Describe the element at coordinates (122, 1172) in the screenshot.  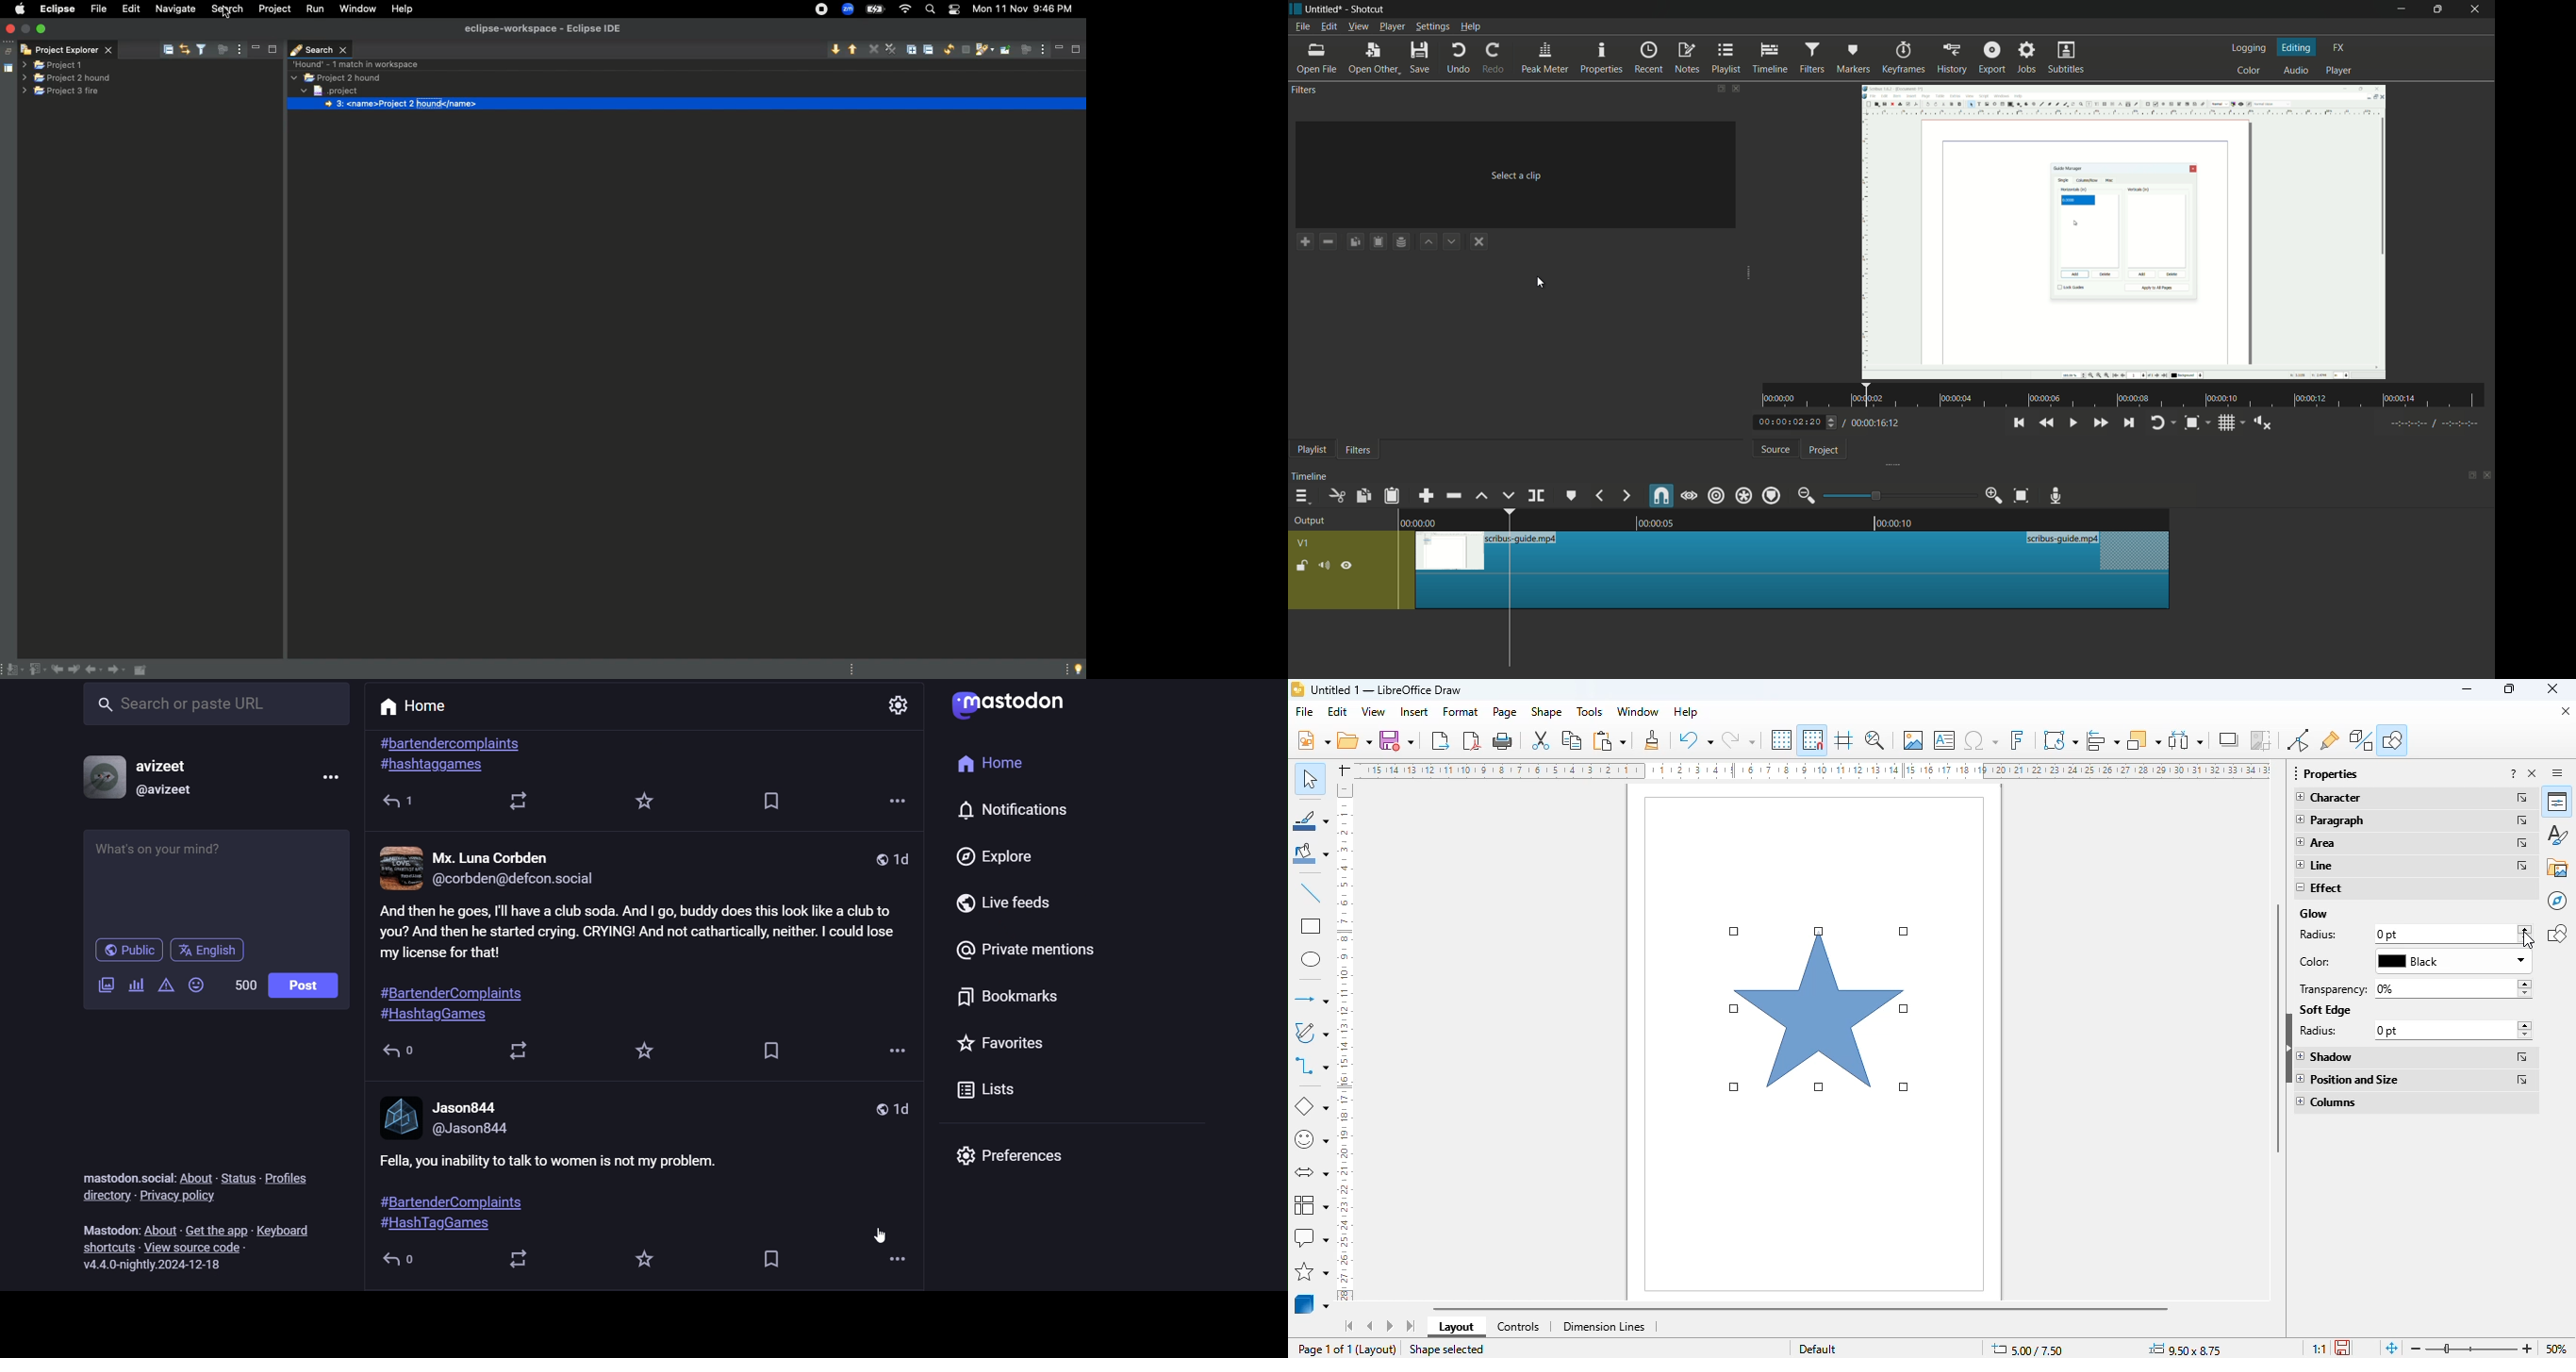
I see `mastodon.social` at that location.